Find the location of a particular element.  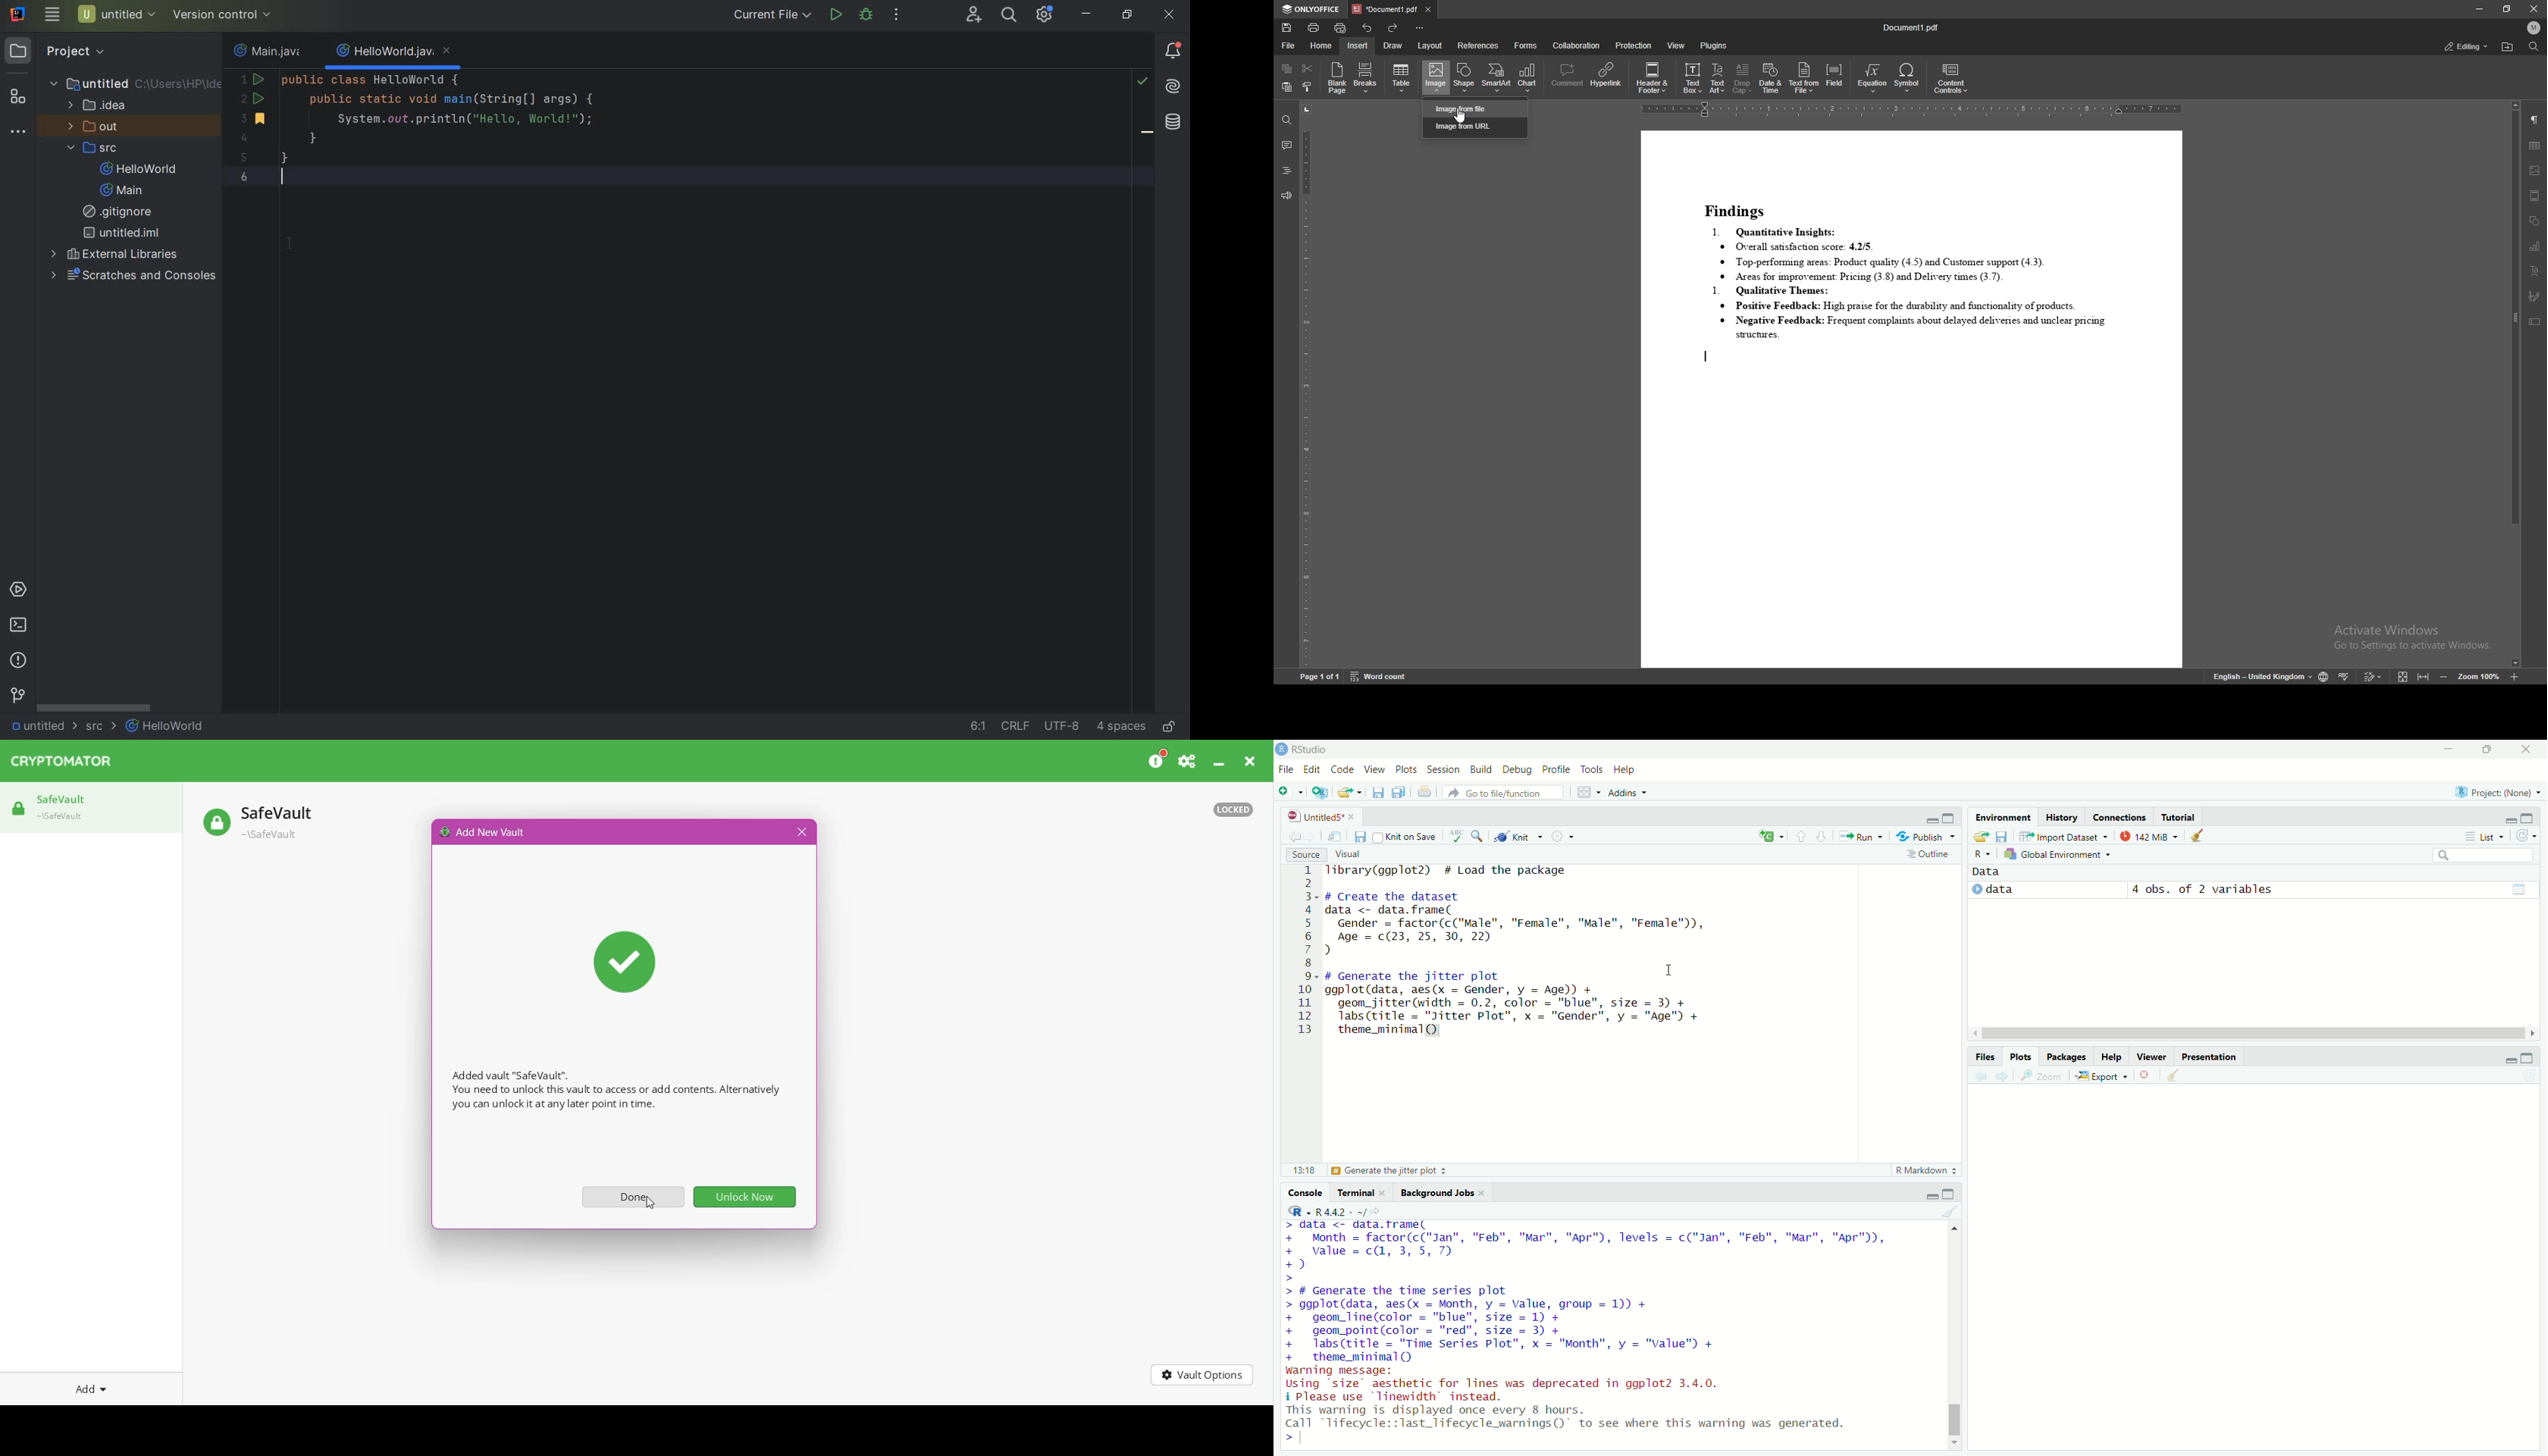

empty plot area is located at coordinates (2262, 1278).